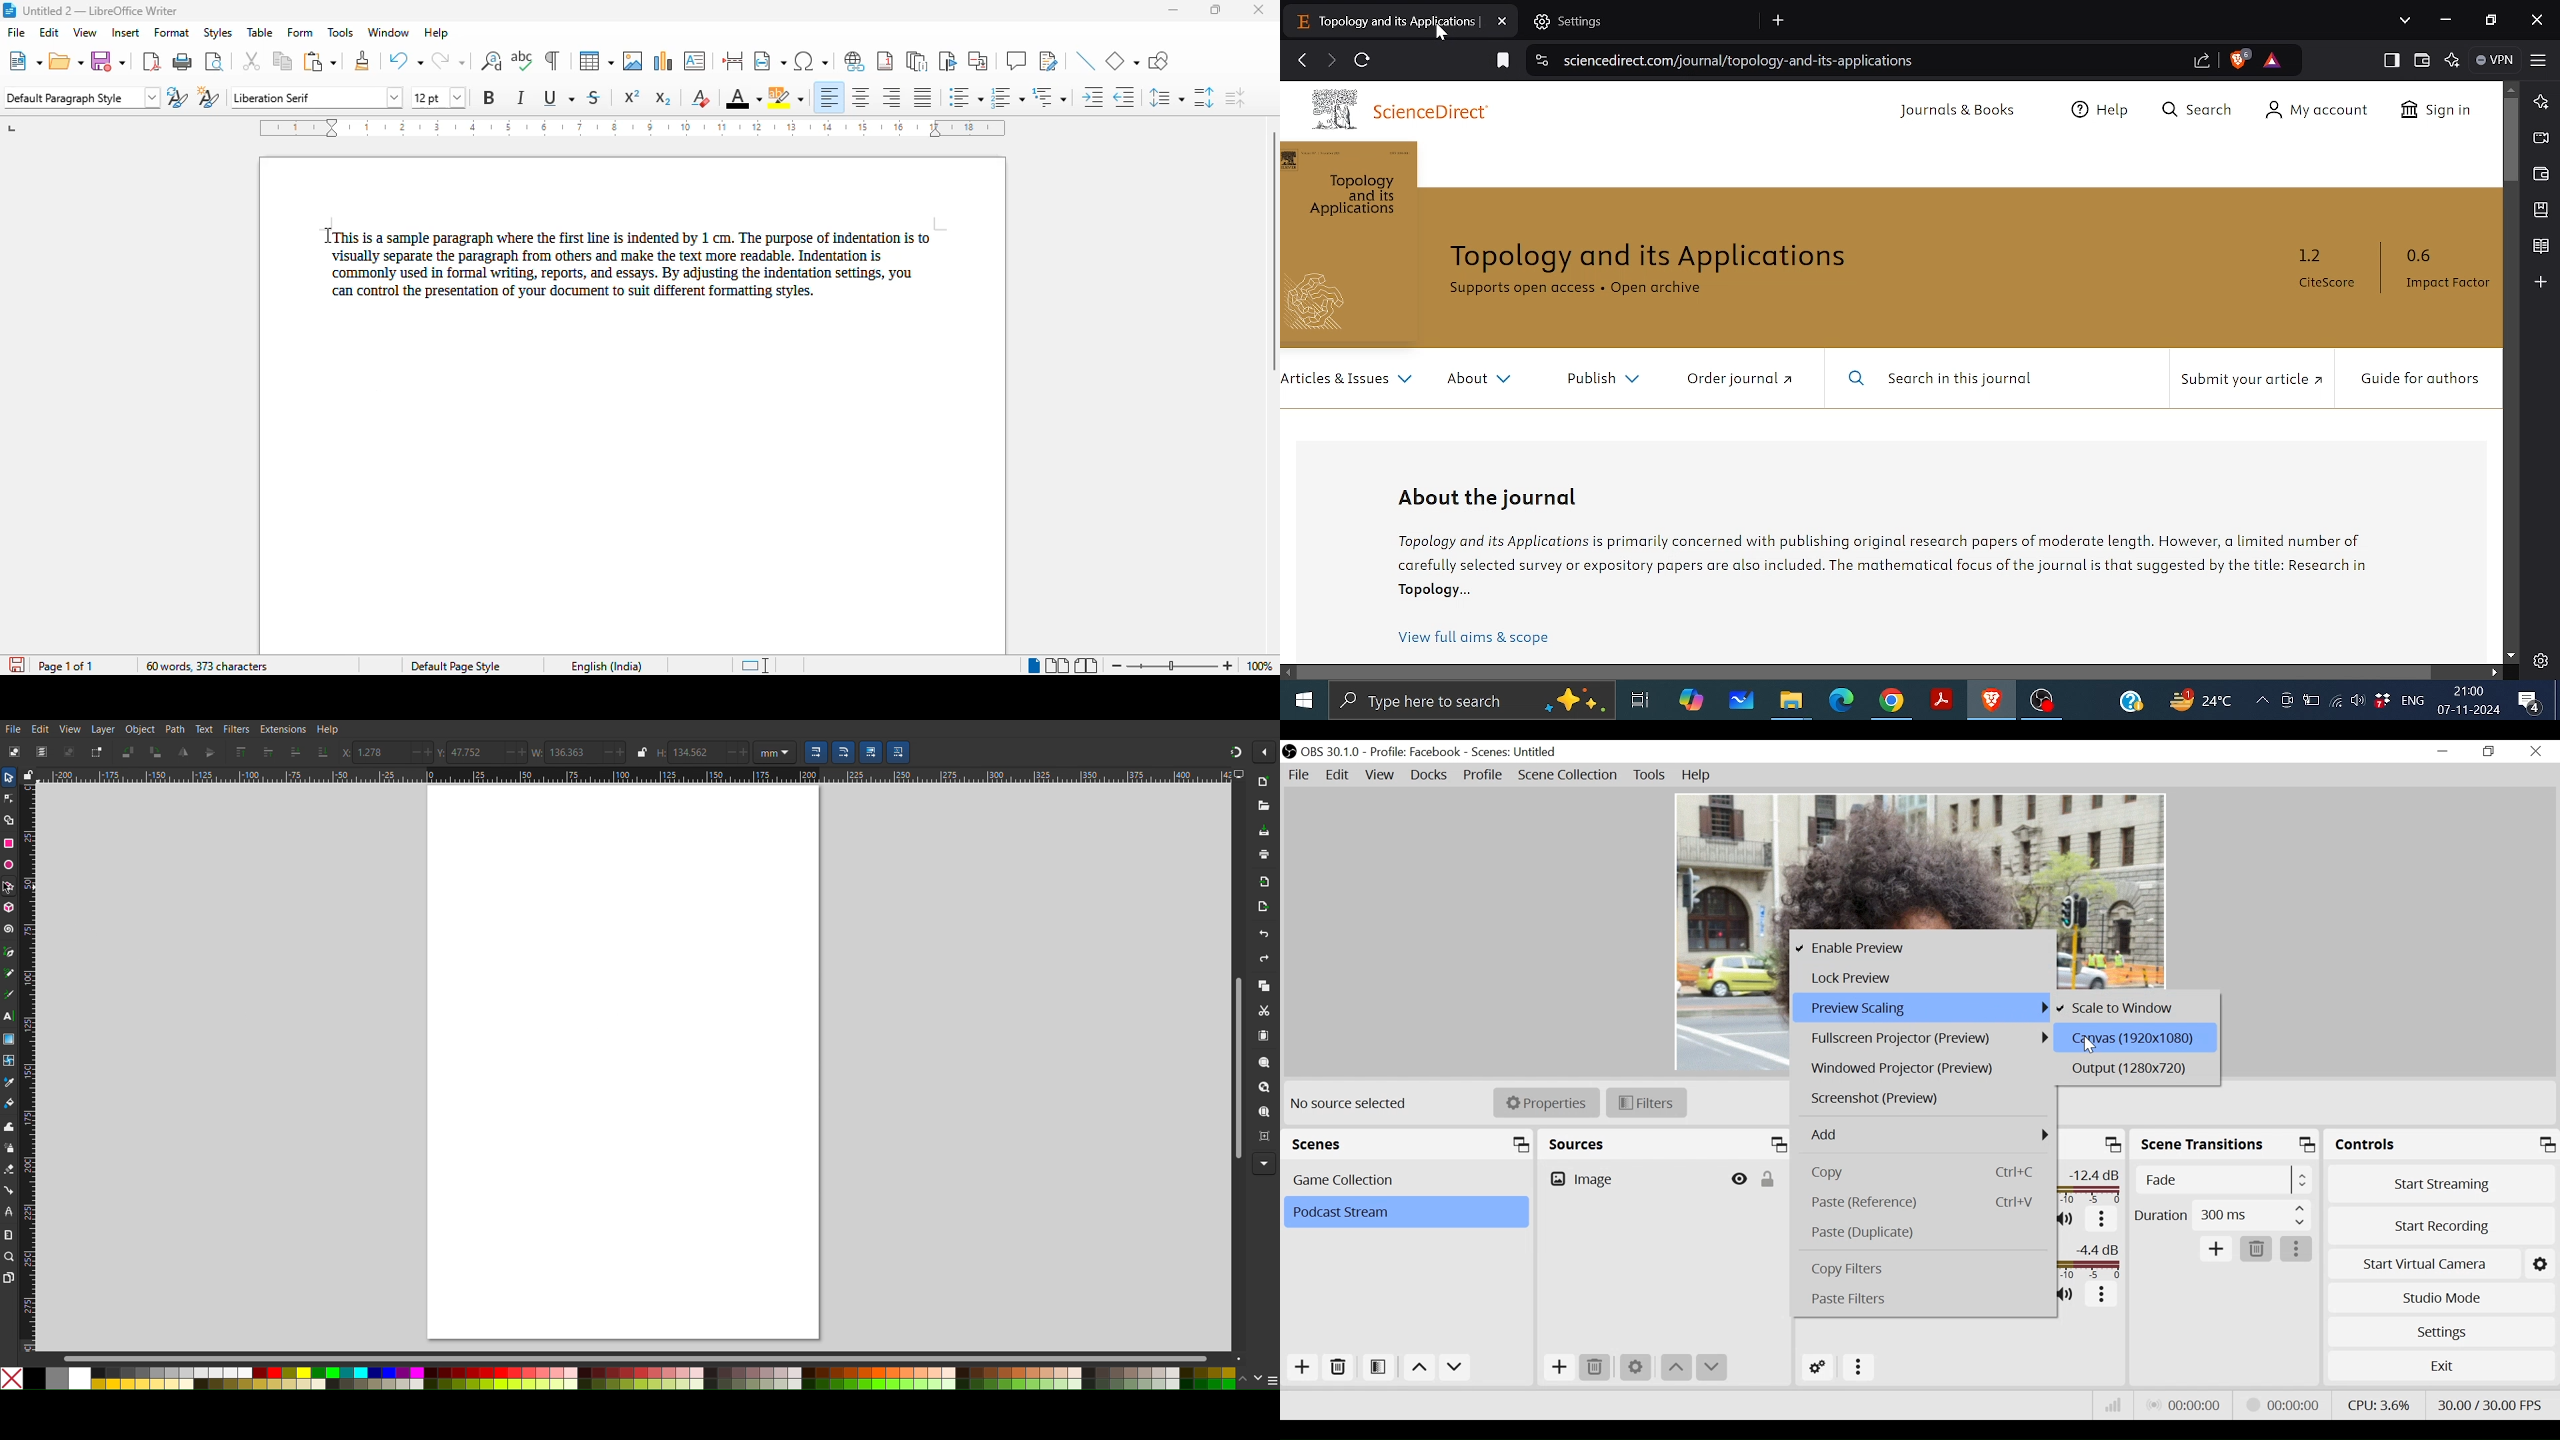 The height and width of the screenshot is (1456, 2576). I want to click on set line spacing, so click(1166, 98).